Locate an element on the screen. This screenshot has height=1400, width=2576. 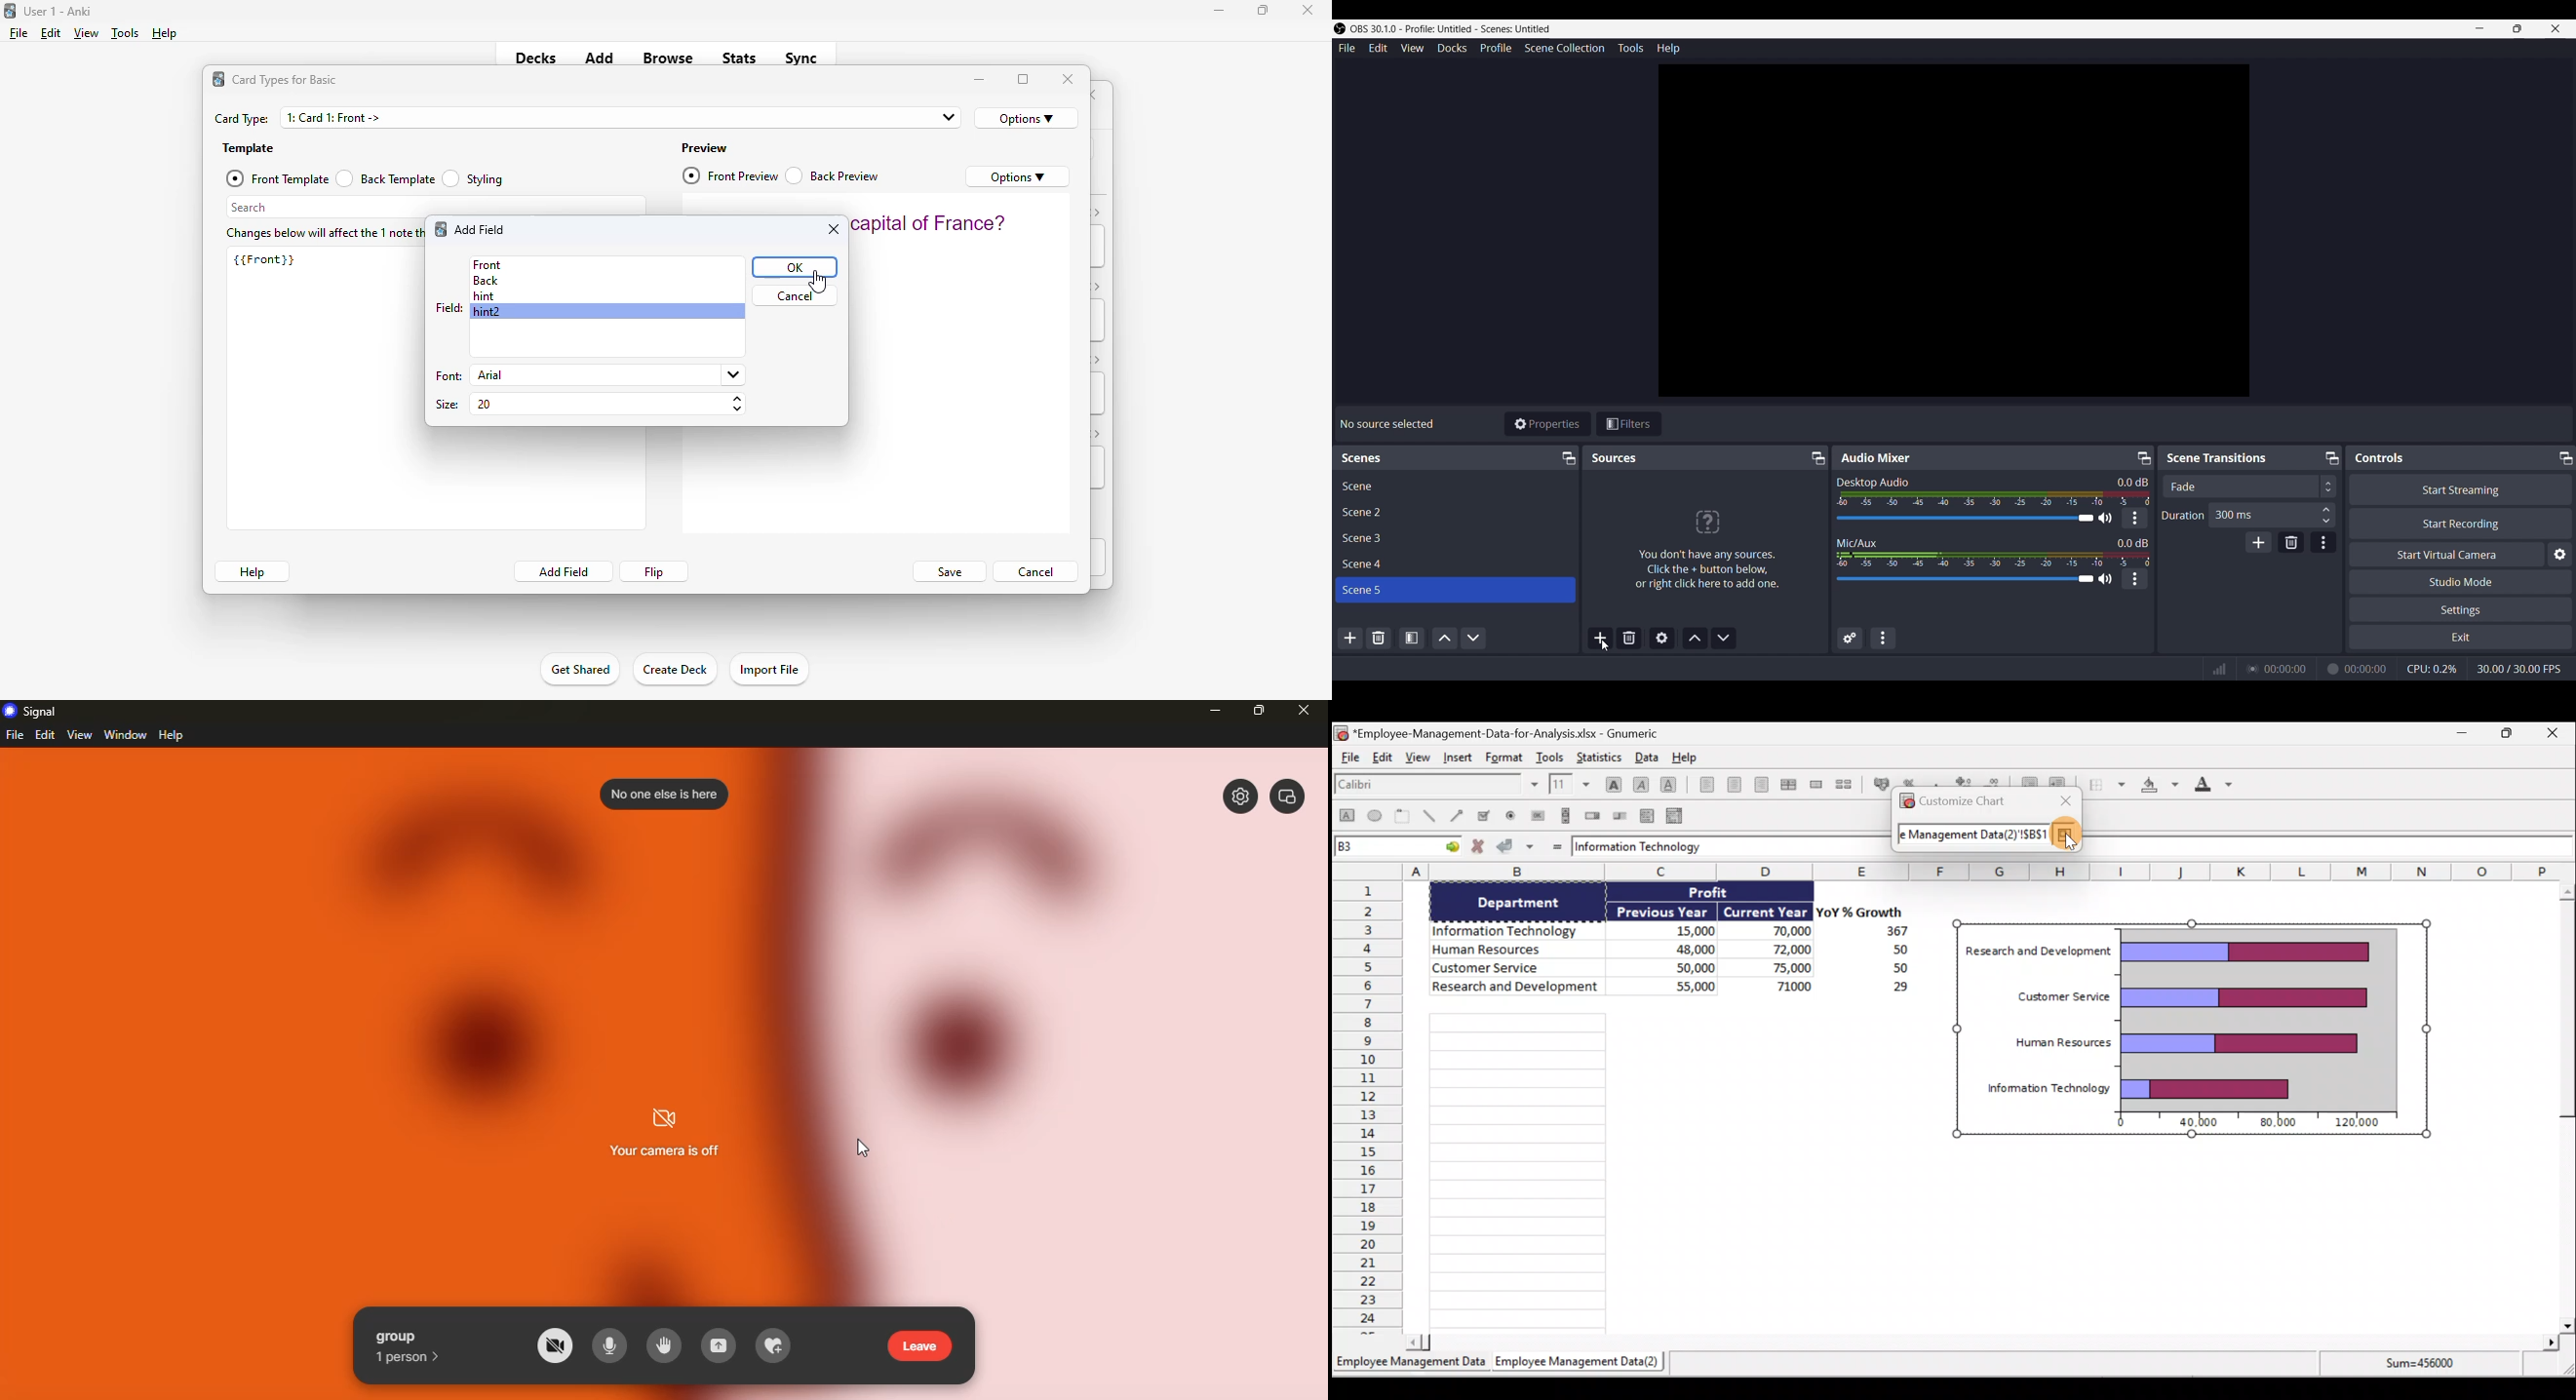
share screen is located at coordinates (720, 1347).